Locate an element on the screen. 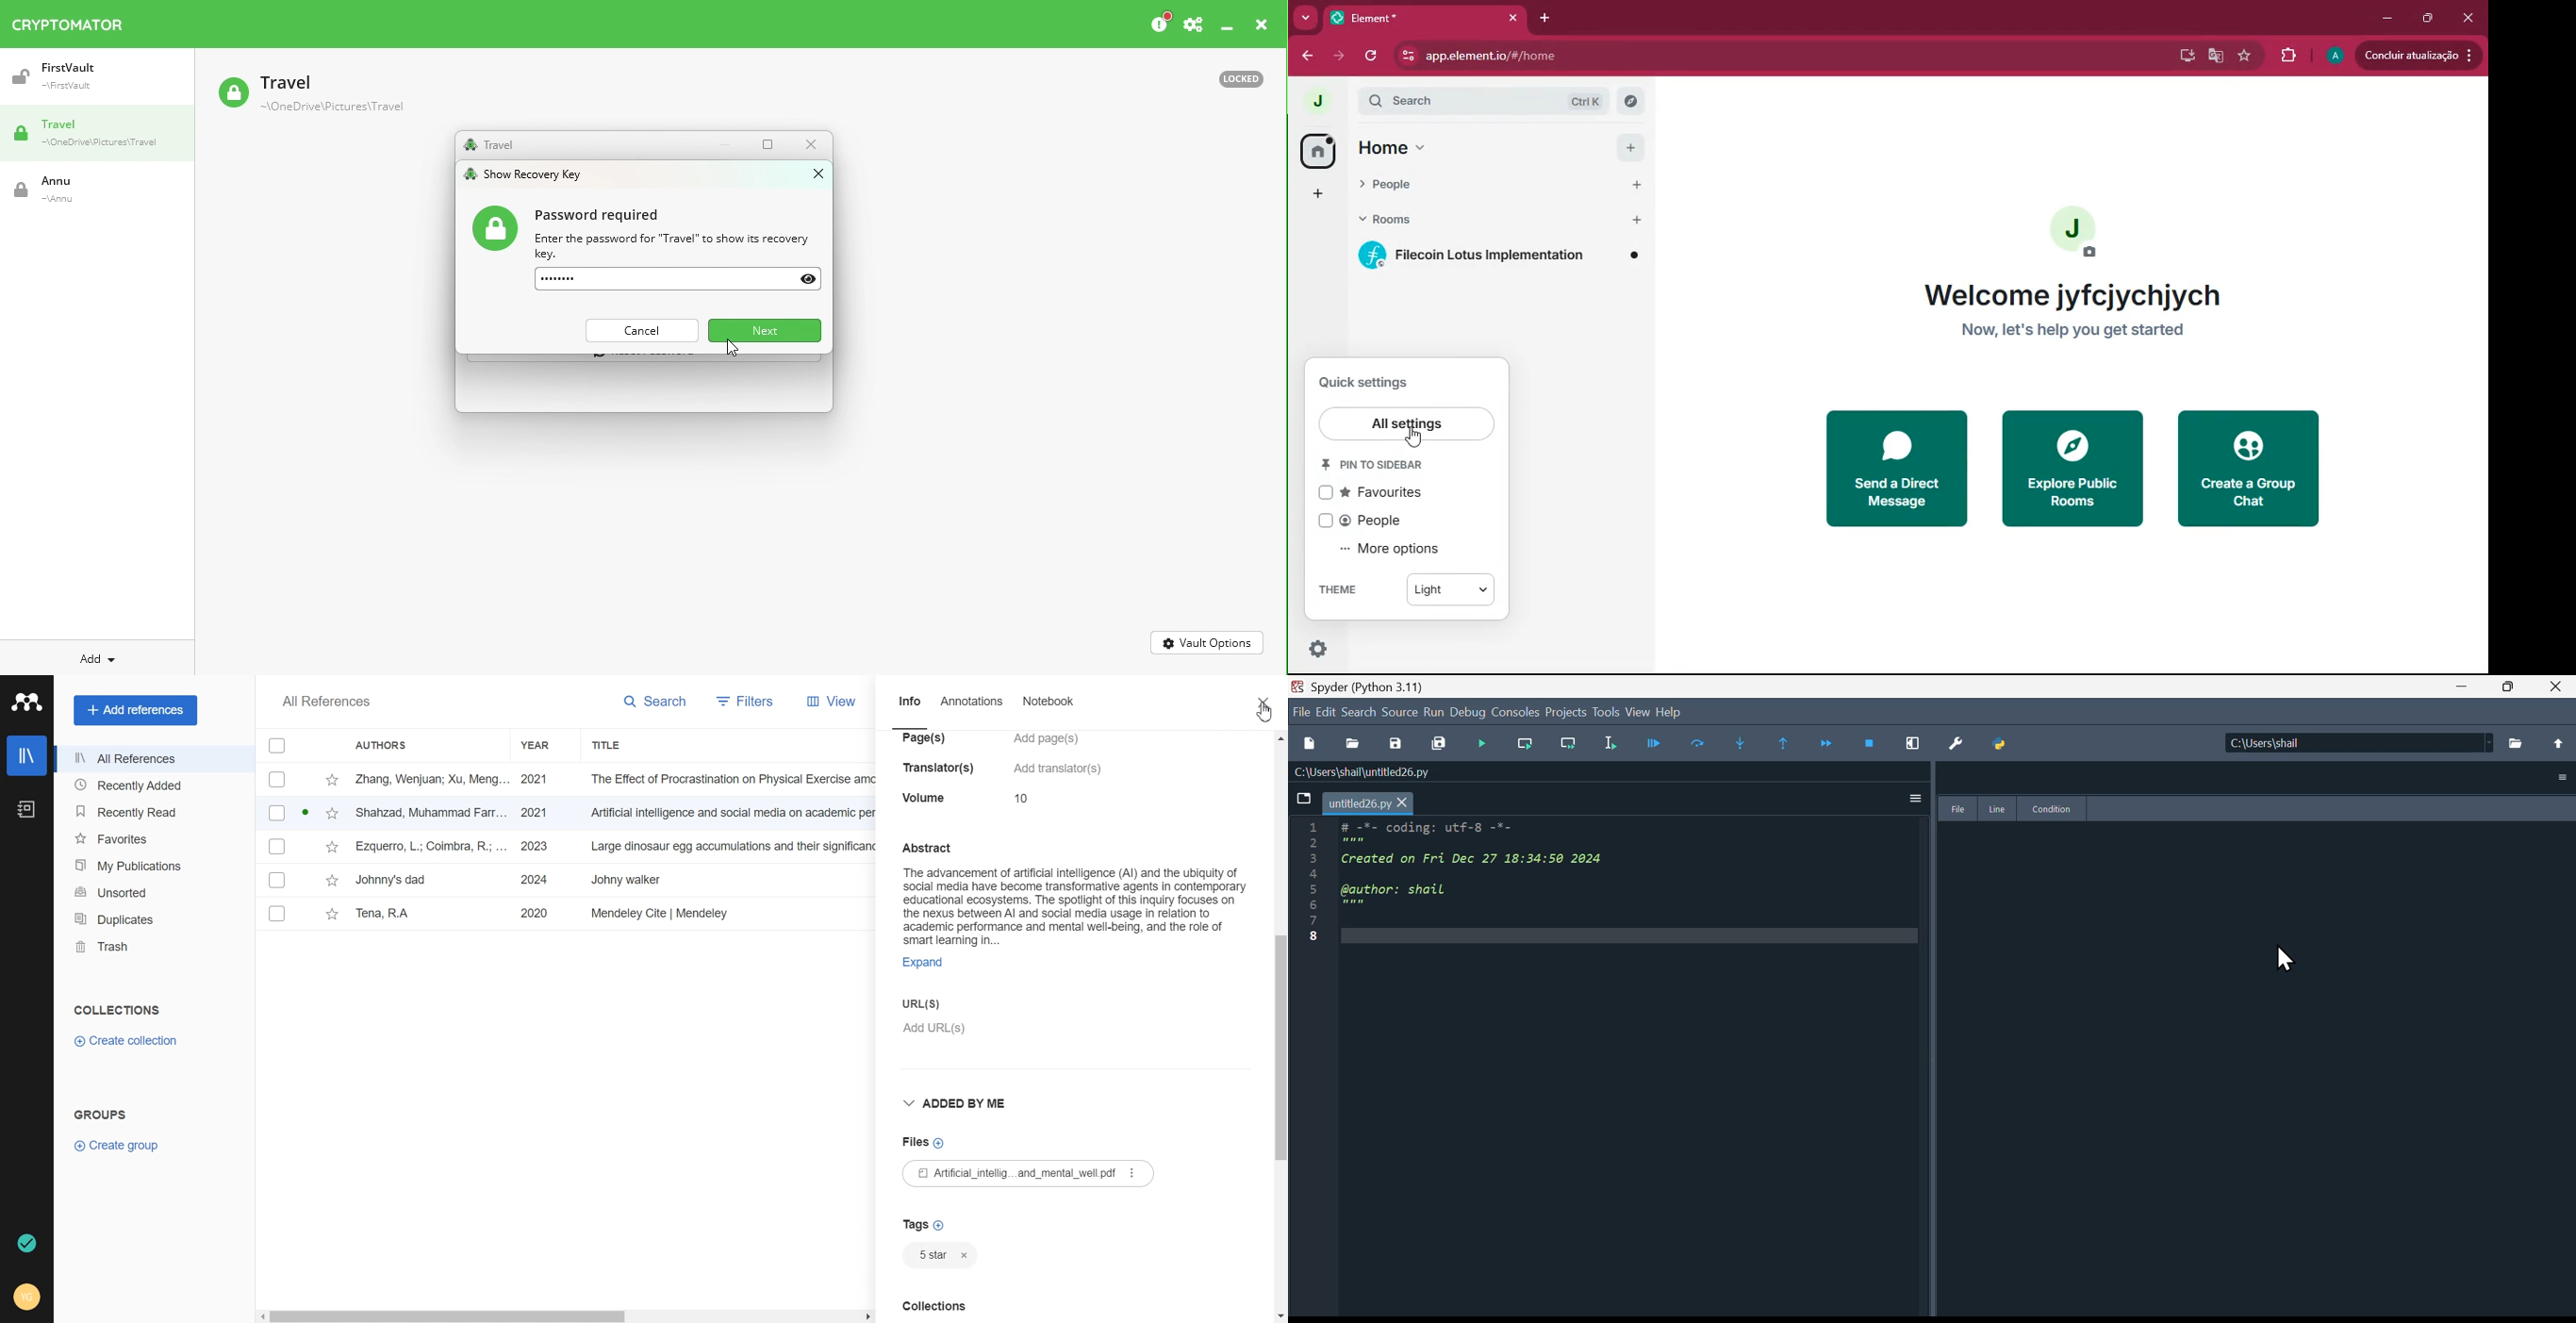  Create Collection is located at coordinates (127, 1041).